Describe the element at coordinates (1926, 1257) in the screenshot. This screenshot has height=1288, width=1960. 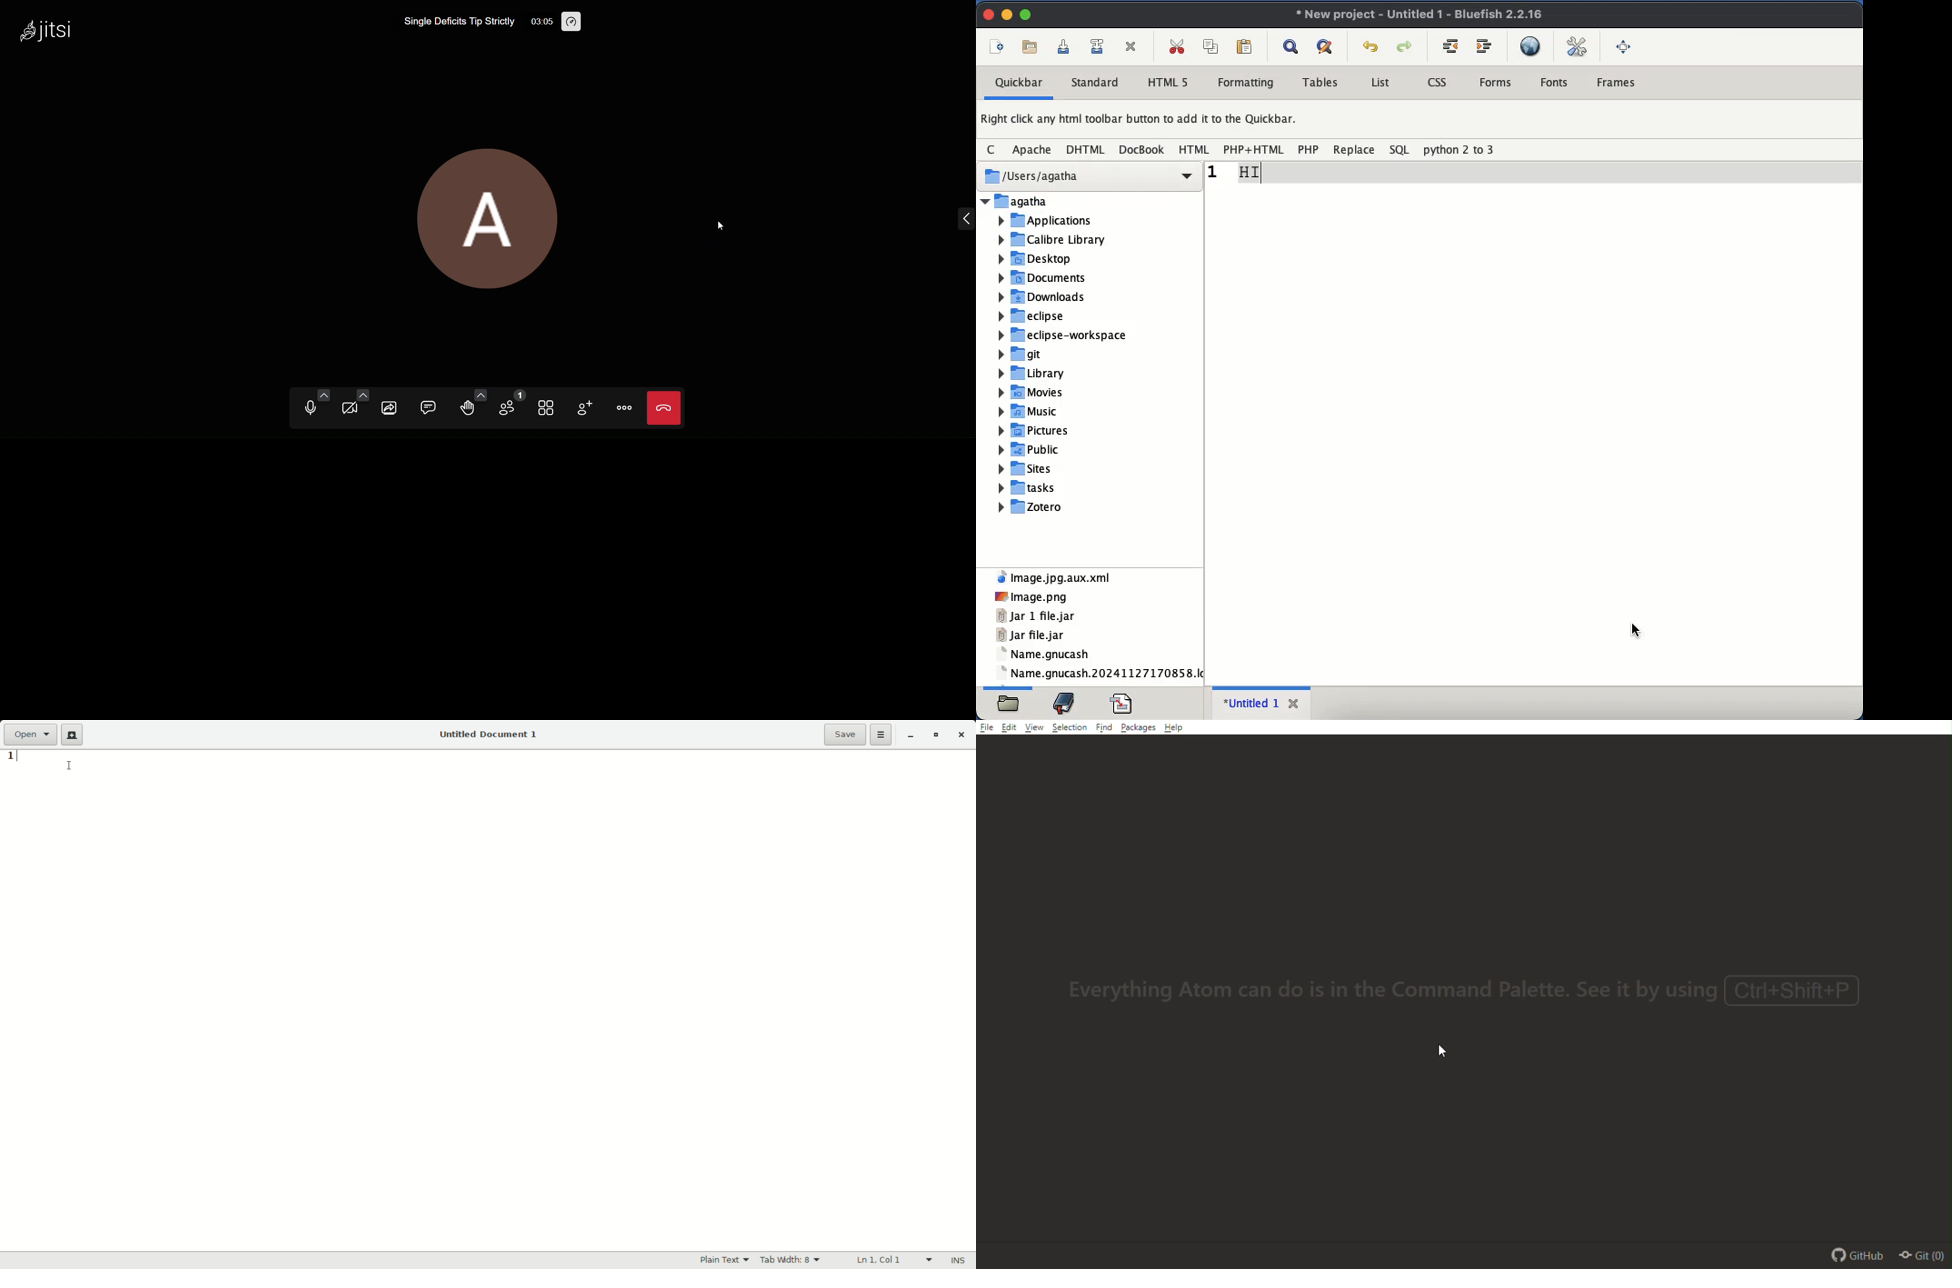
I see `git` at that location.